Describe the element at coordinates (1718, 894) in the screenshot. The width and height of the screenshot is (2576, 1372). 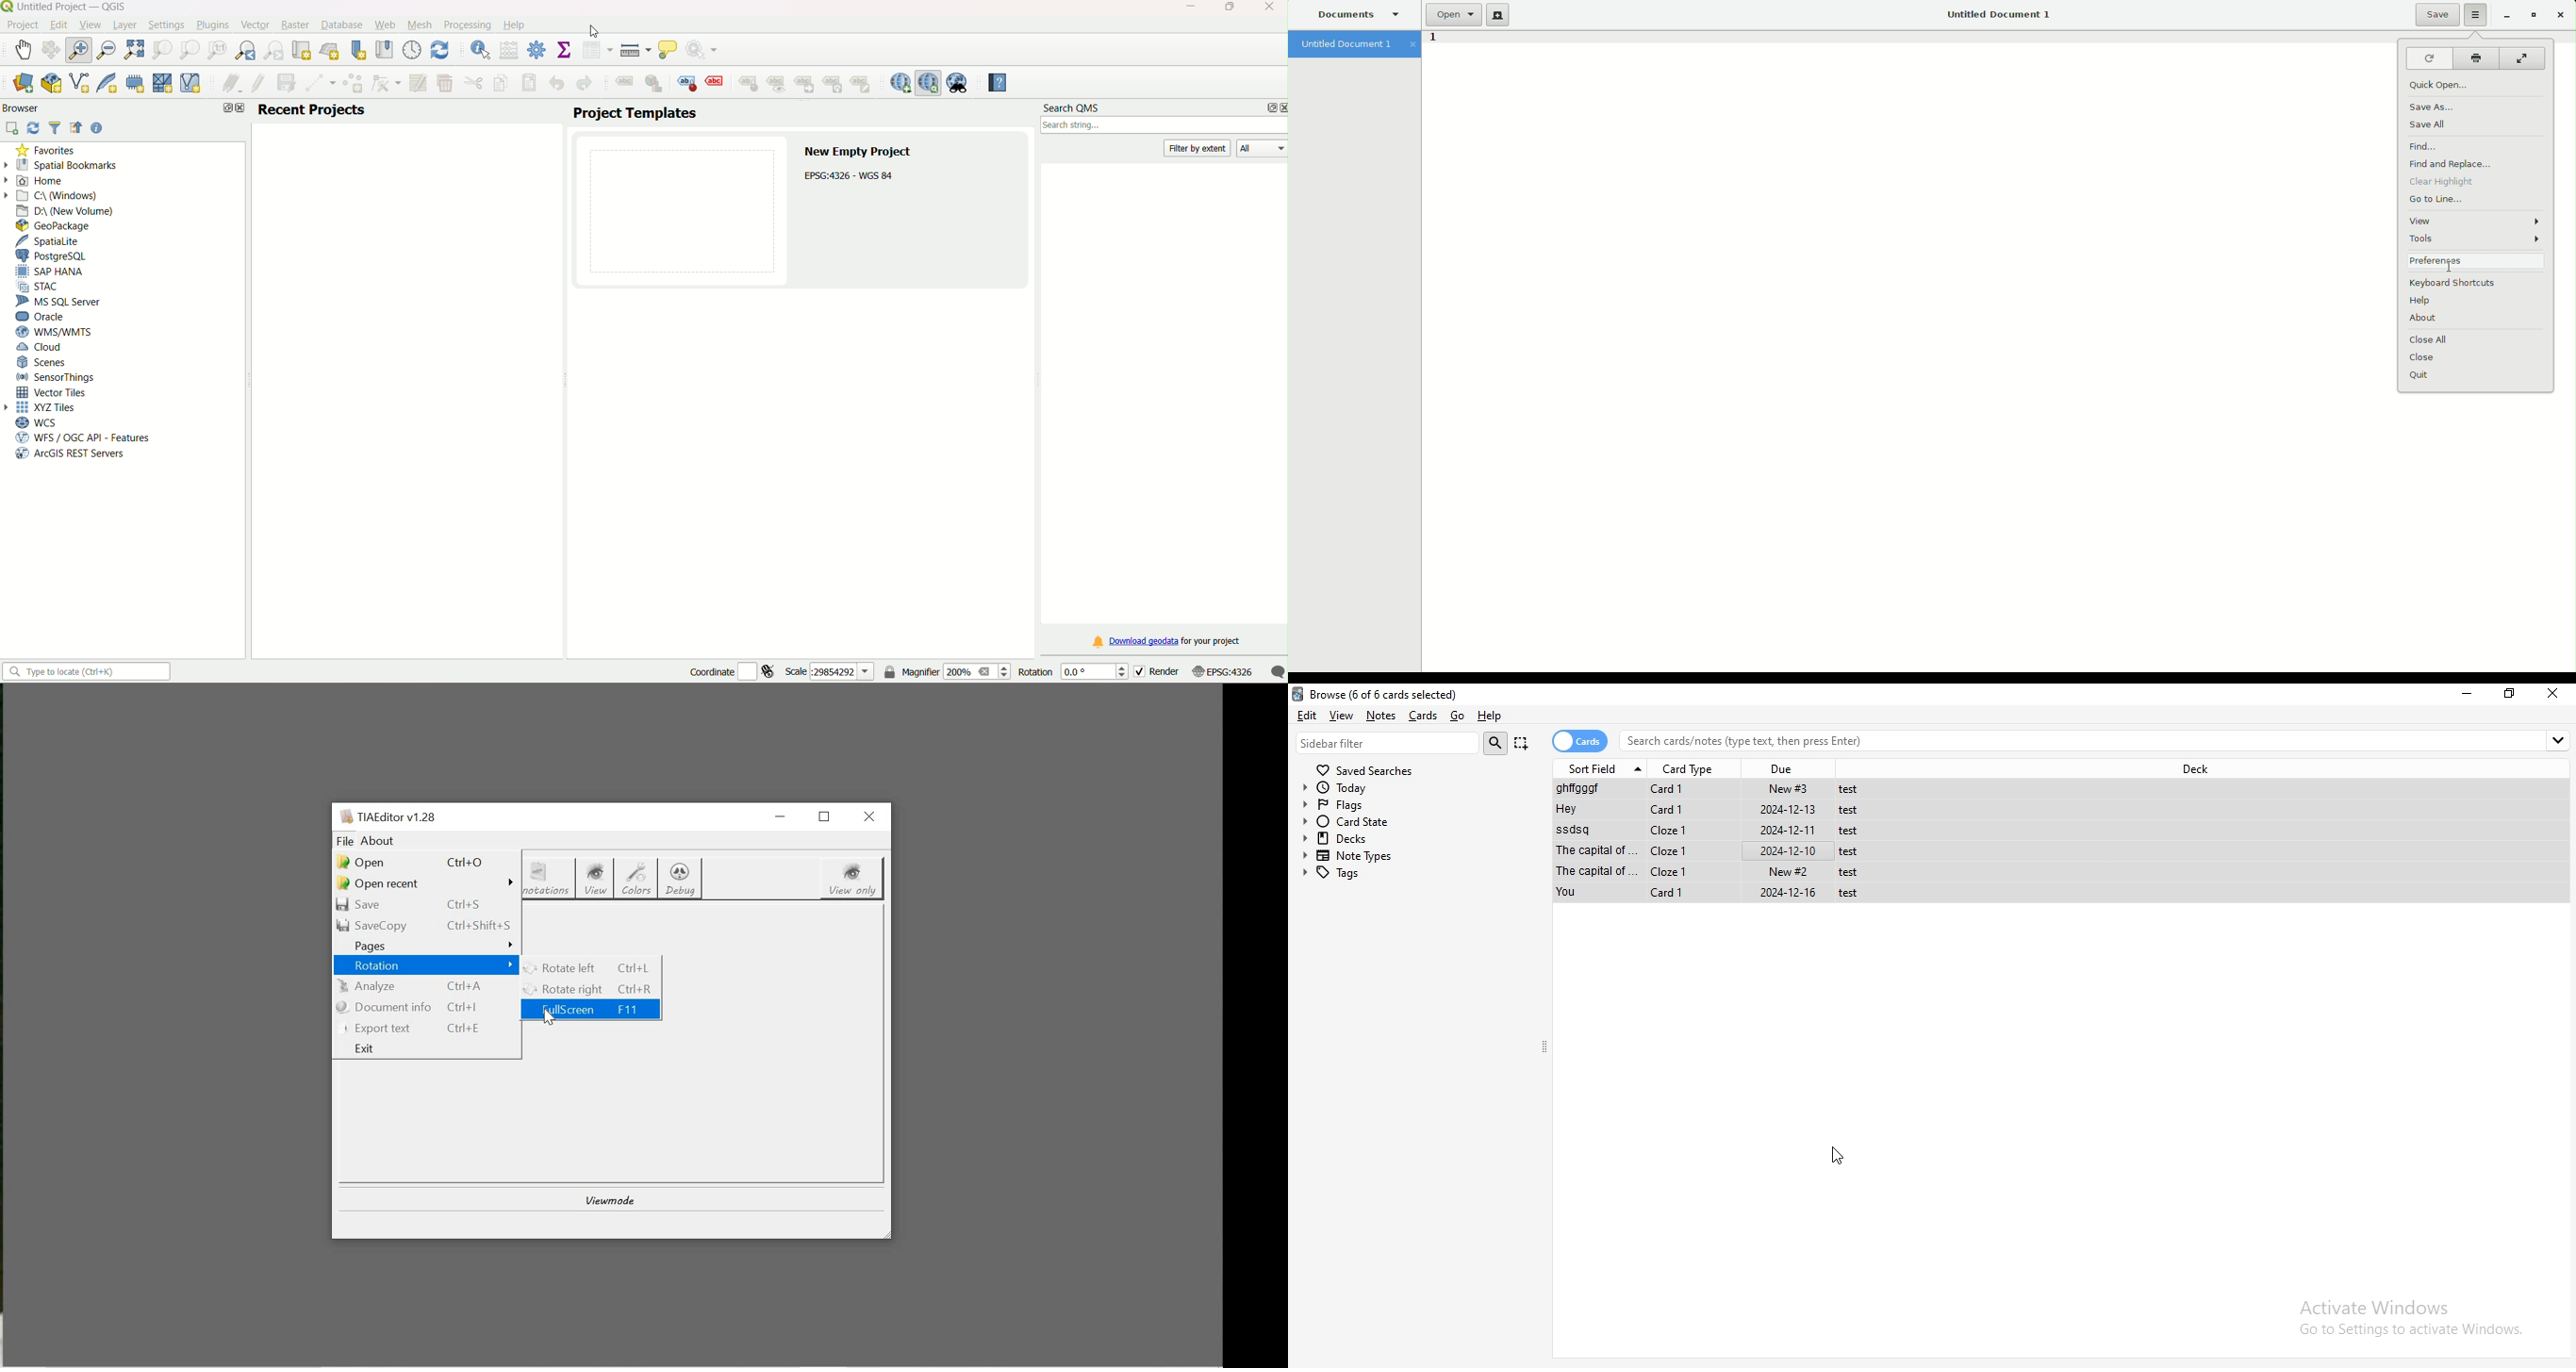
I see `File` at that location.